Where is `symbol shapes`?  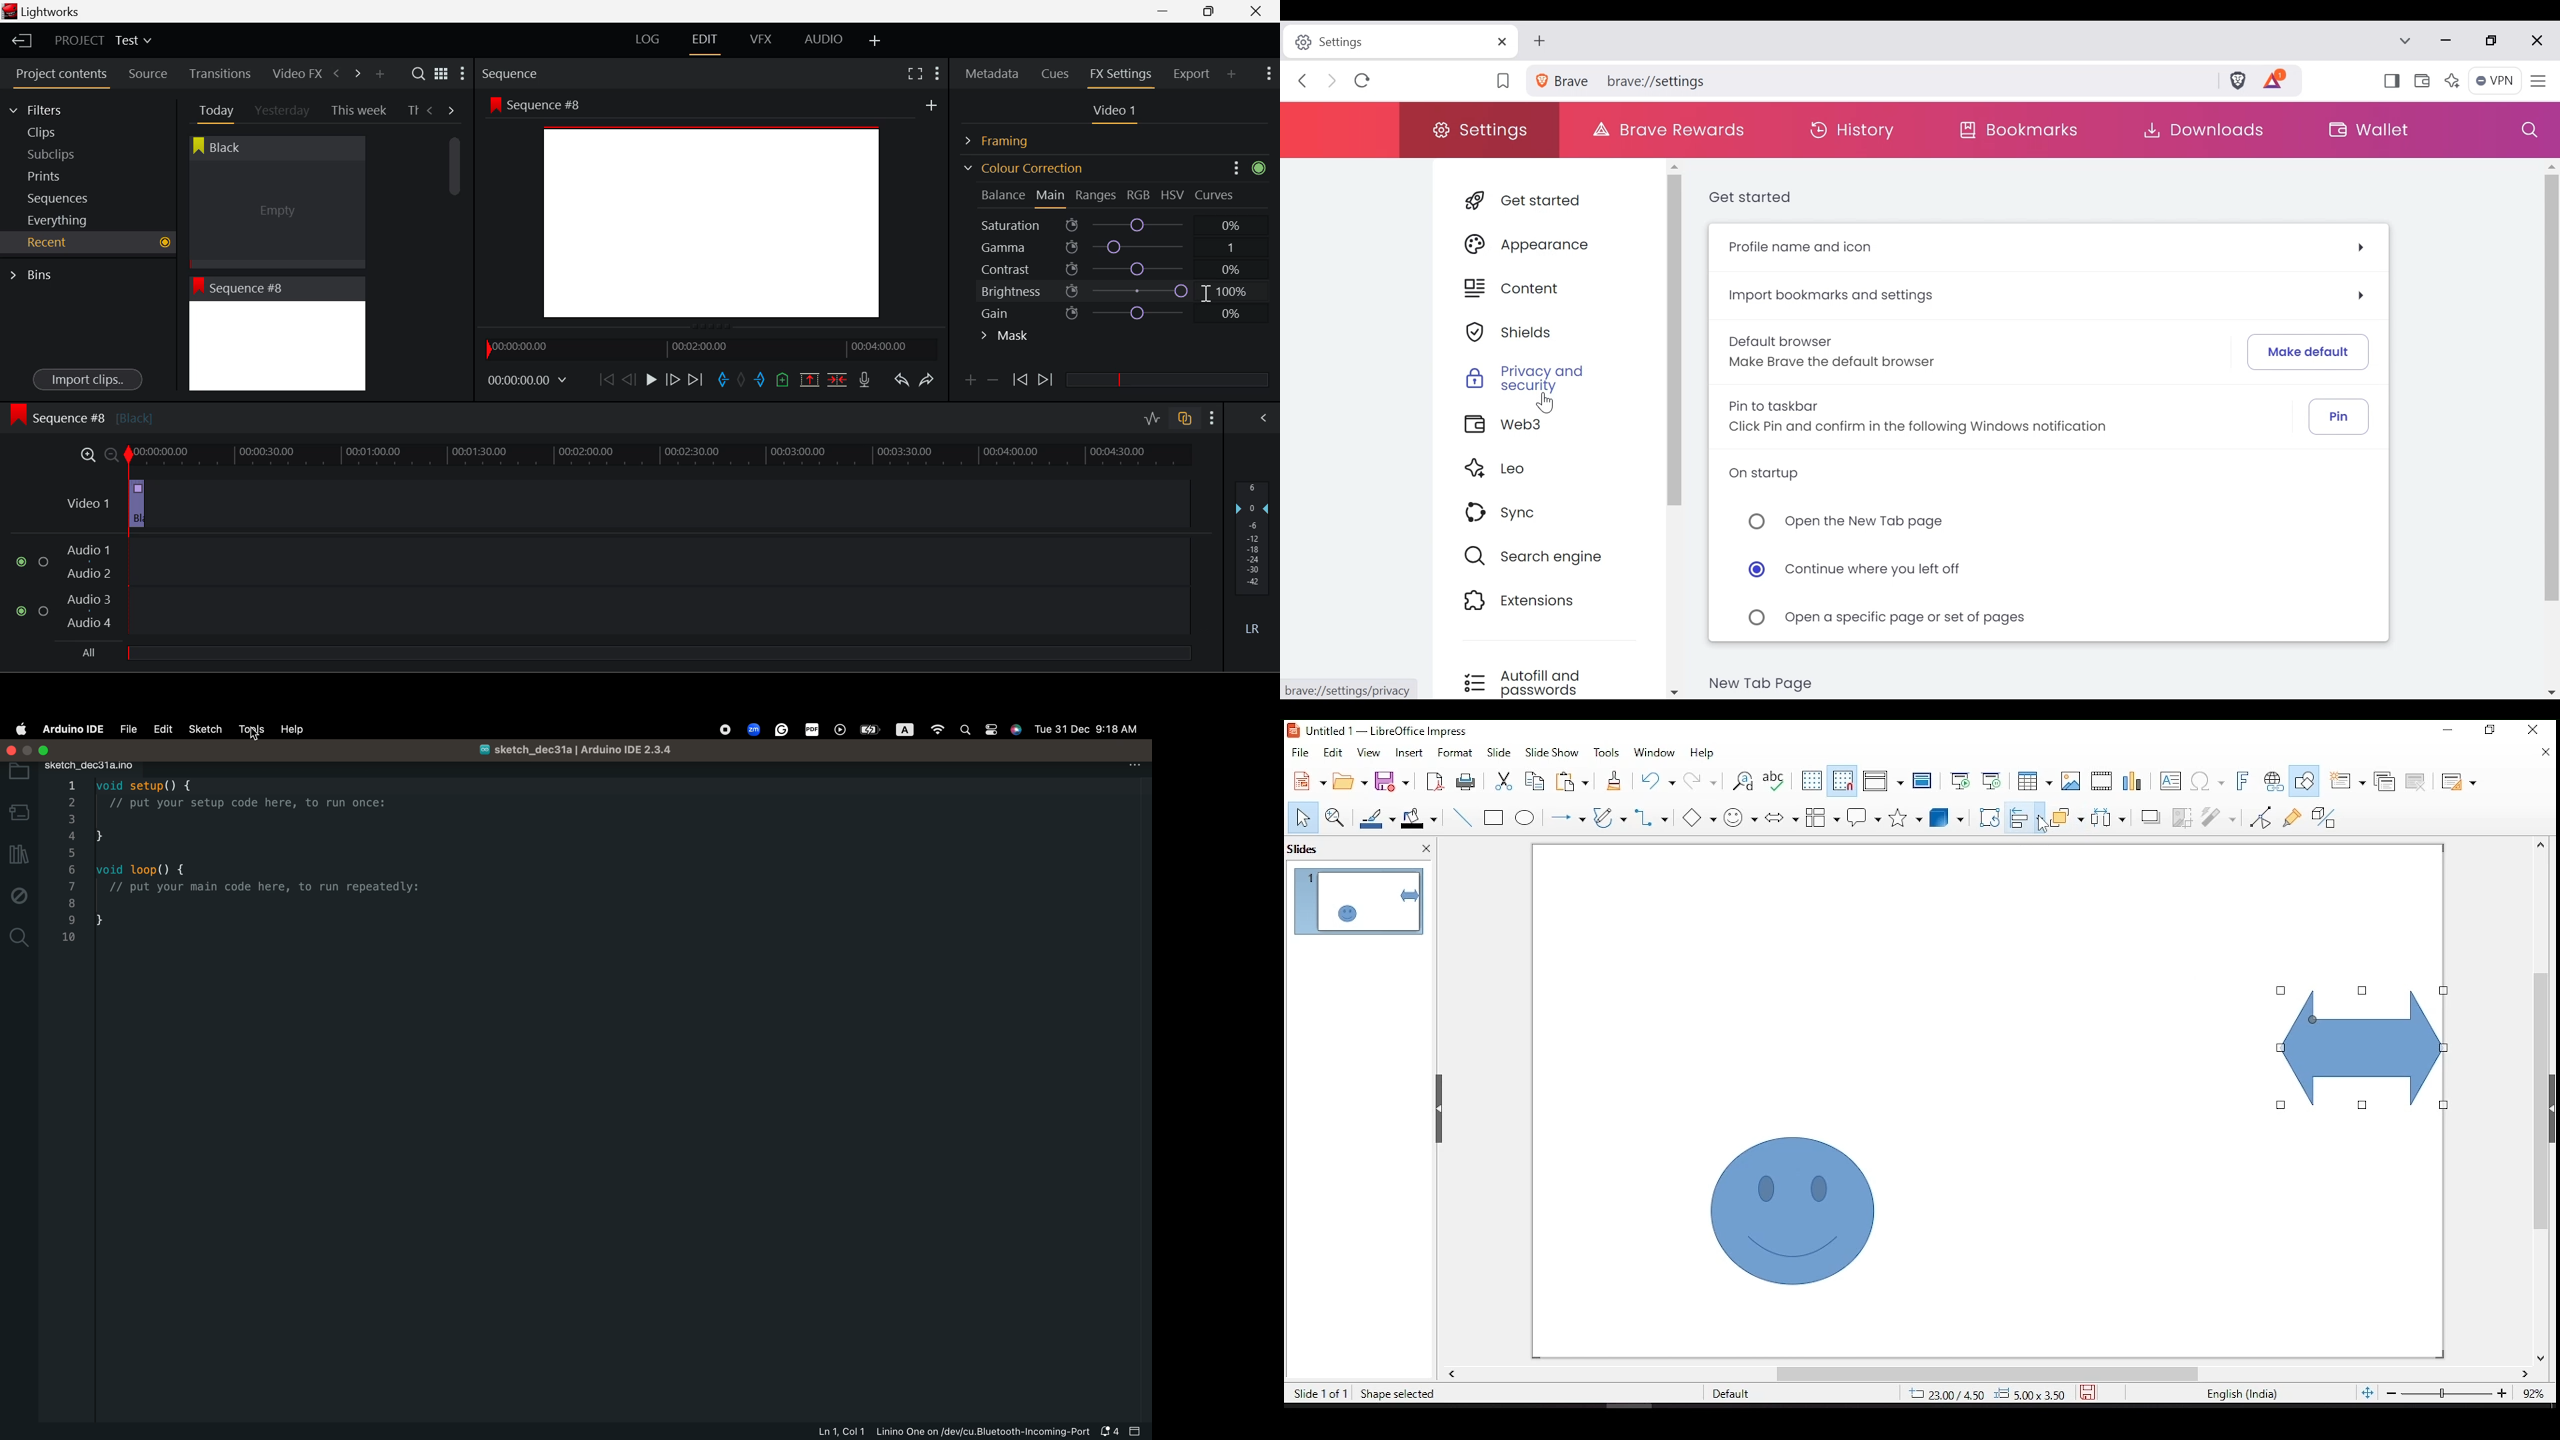 symbol shapes is located at coordinates (1743, 816).